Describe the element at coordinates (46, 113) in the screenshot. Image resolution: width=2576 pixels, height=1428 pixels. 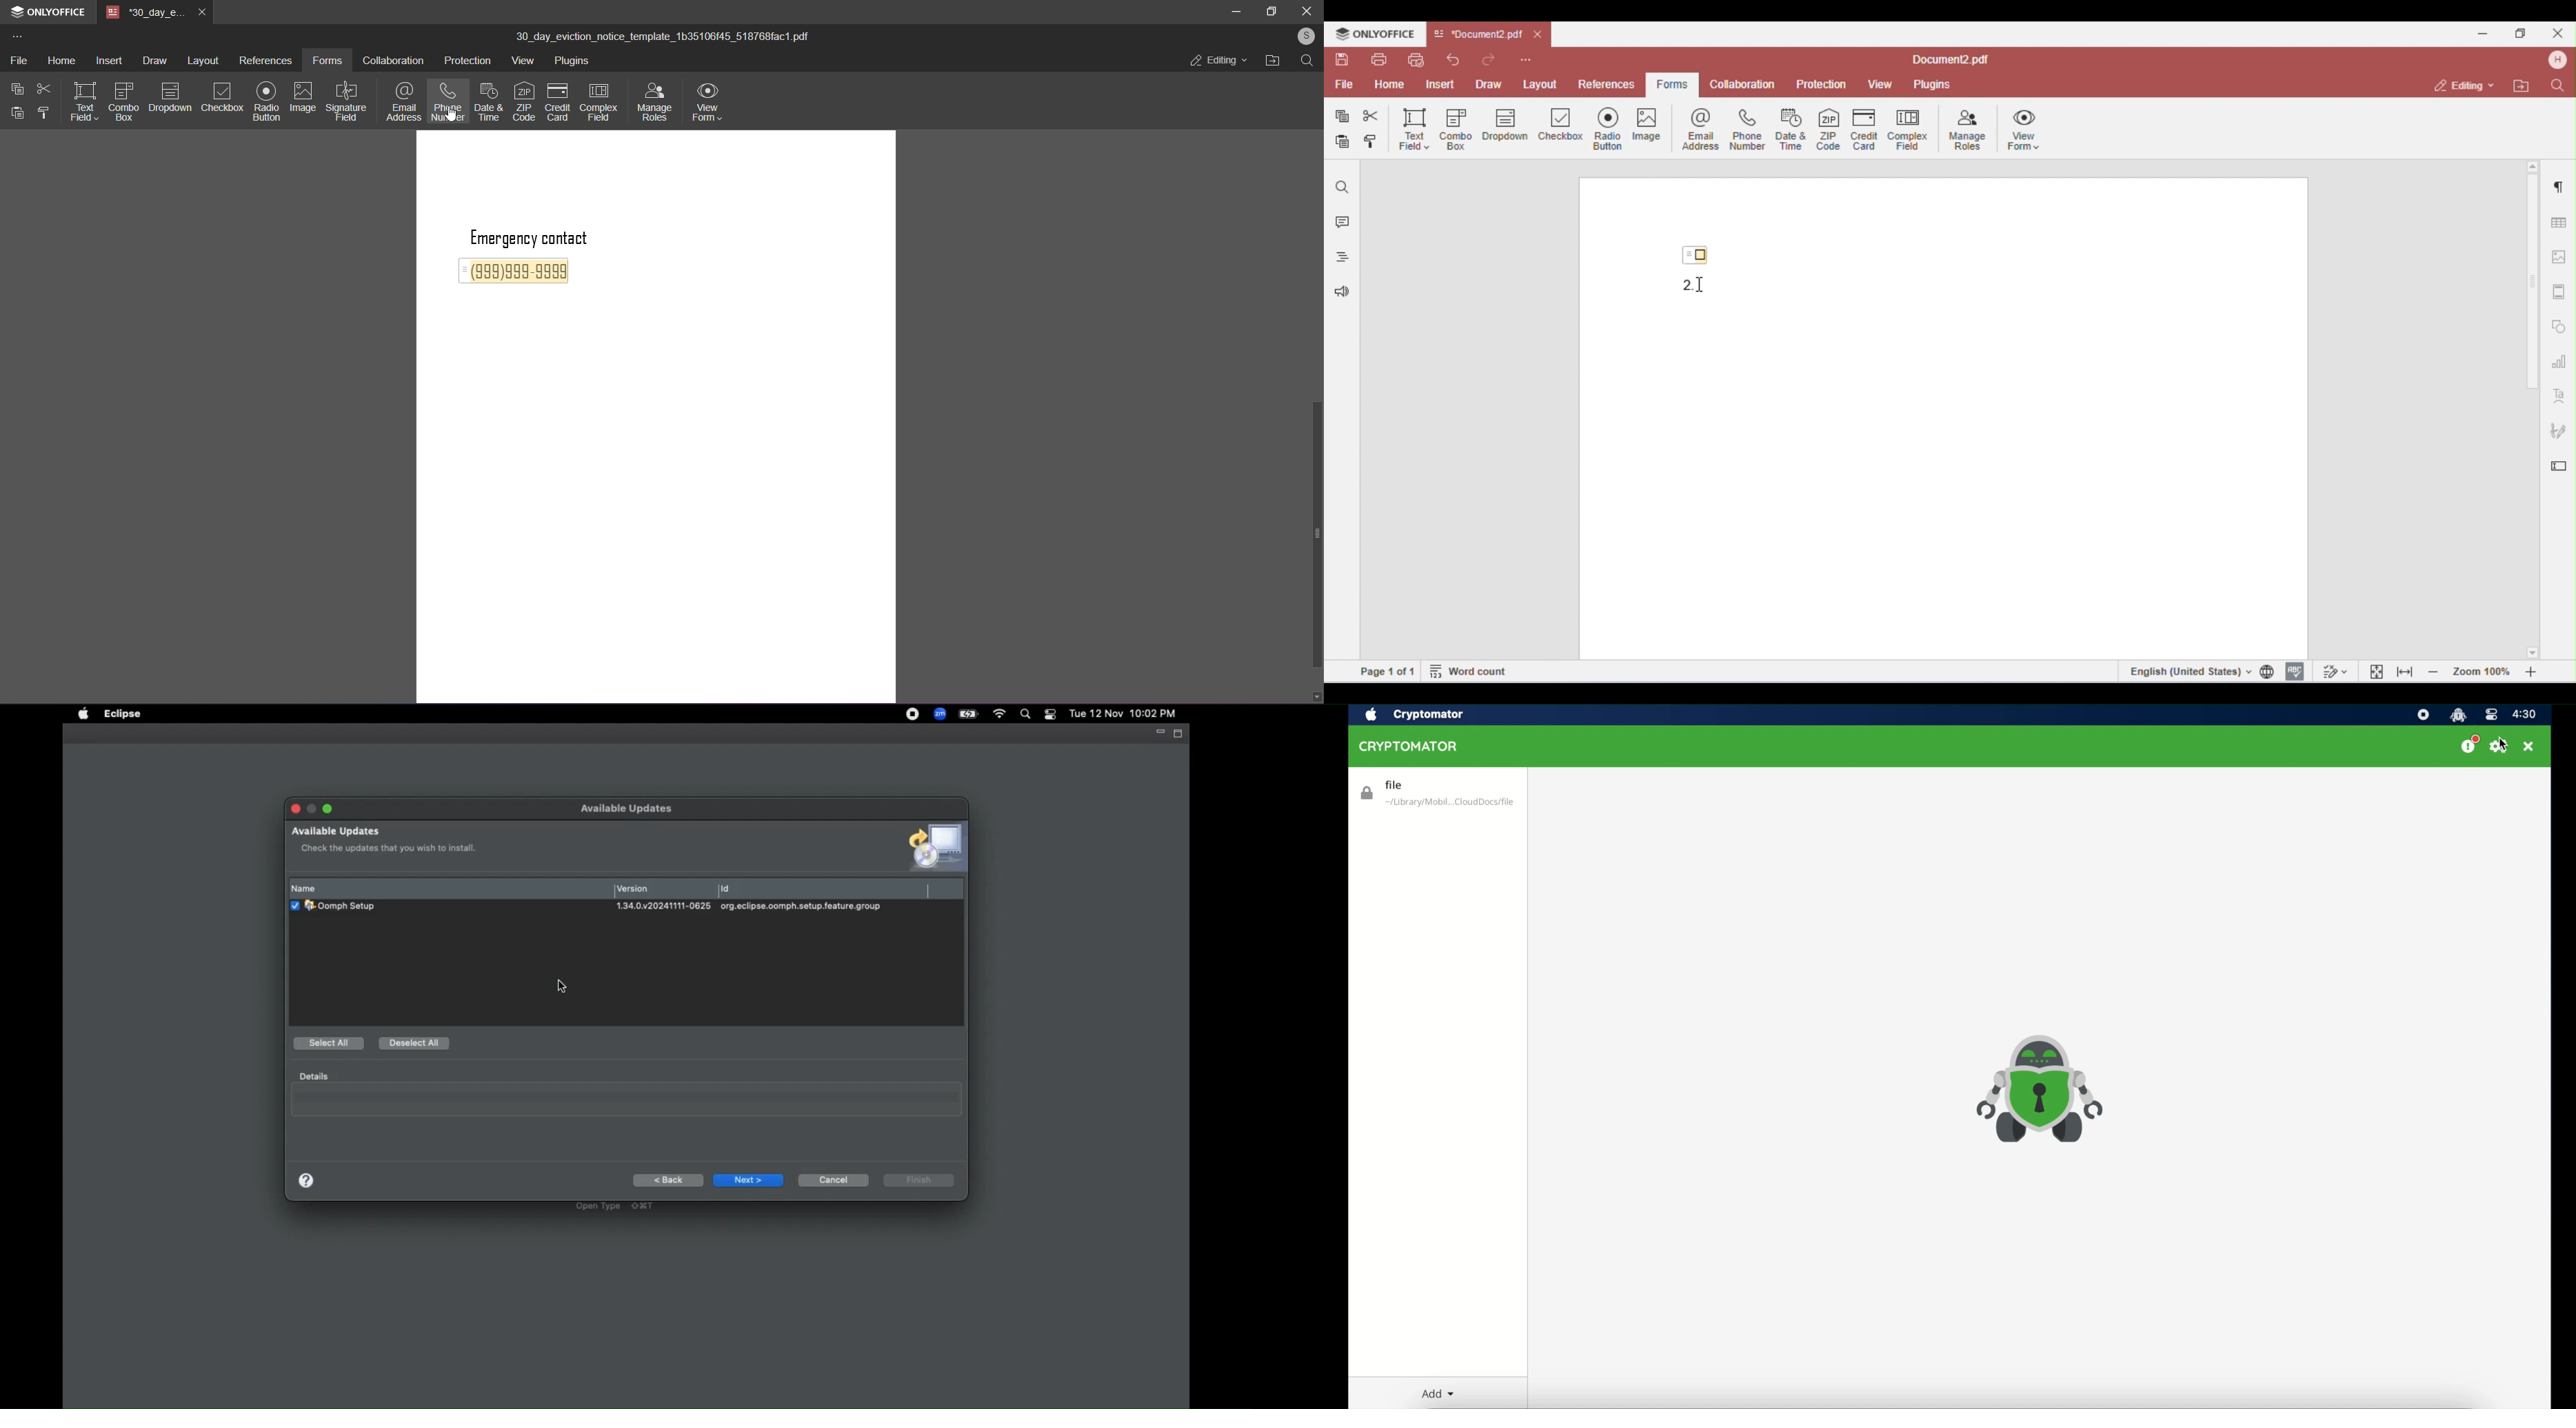
I see `format` at that location.